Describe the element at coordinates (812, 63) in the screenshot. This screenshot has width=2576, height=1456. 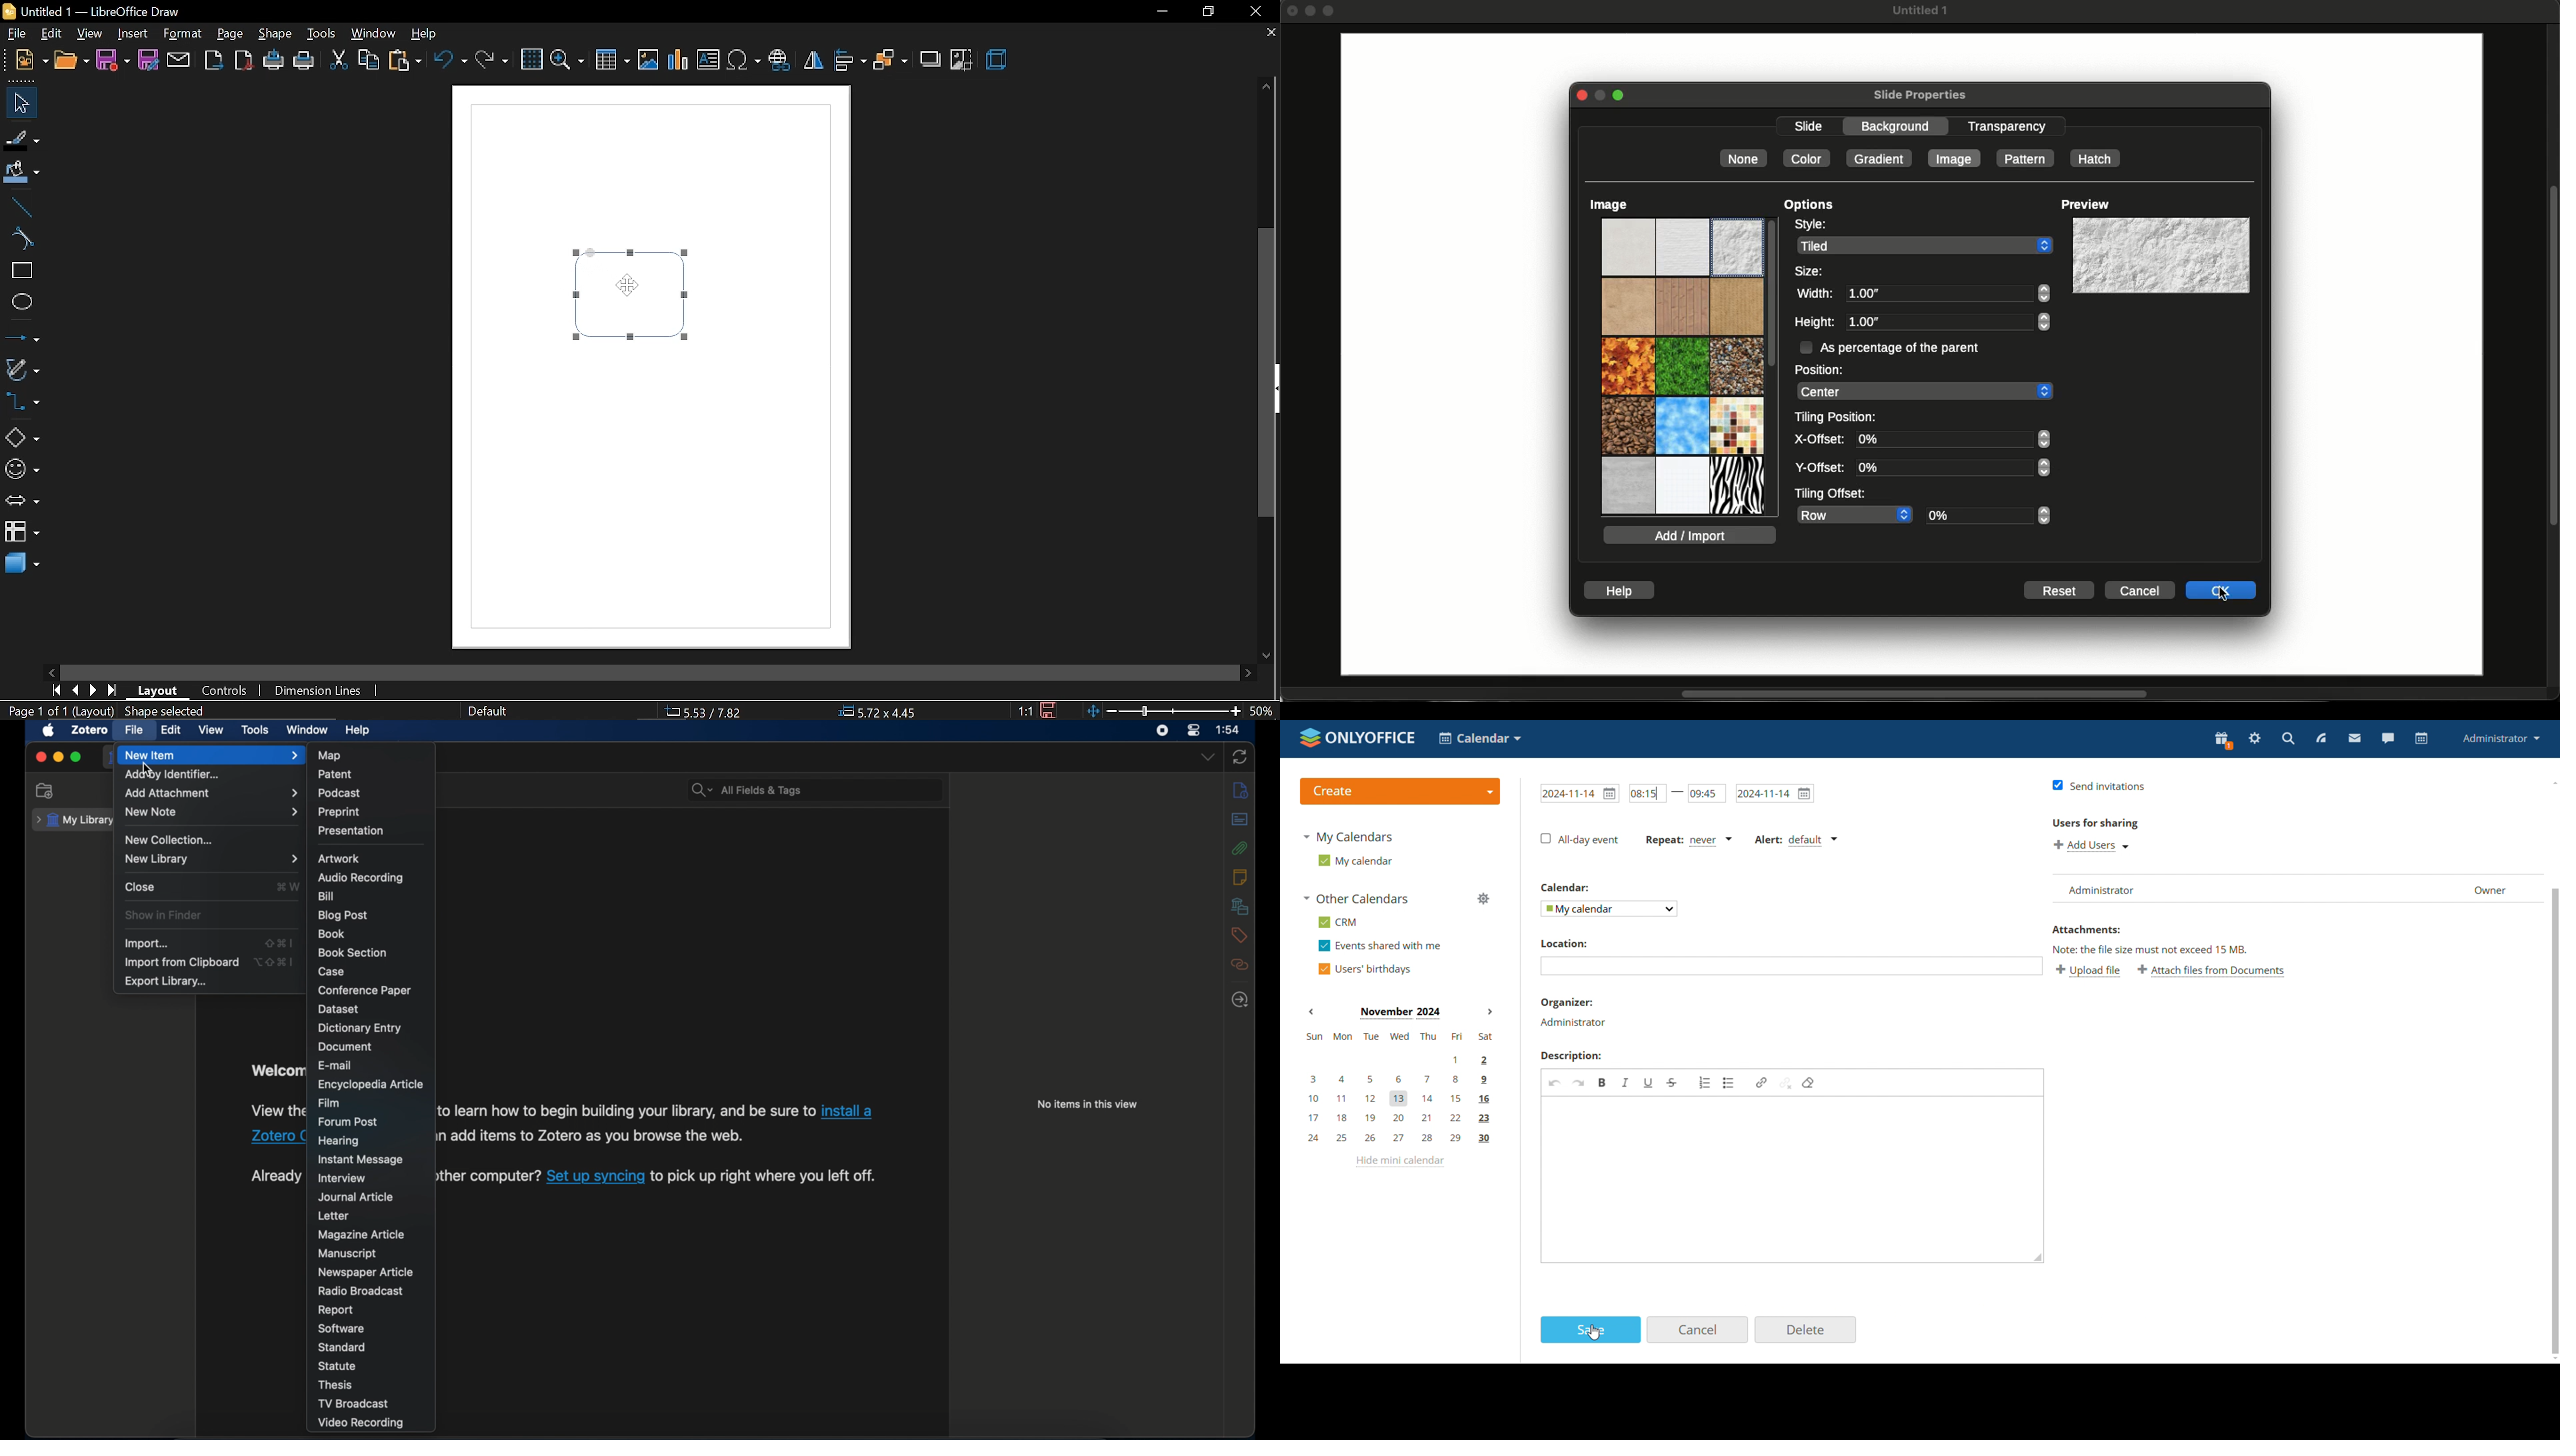
I see `flip` at that location.